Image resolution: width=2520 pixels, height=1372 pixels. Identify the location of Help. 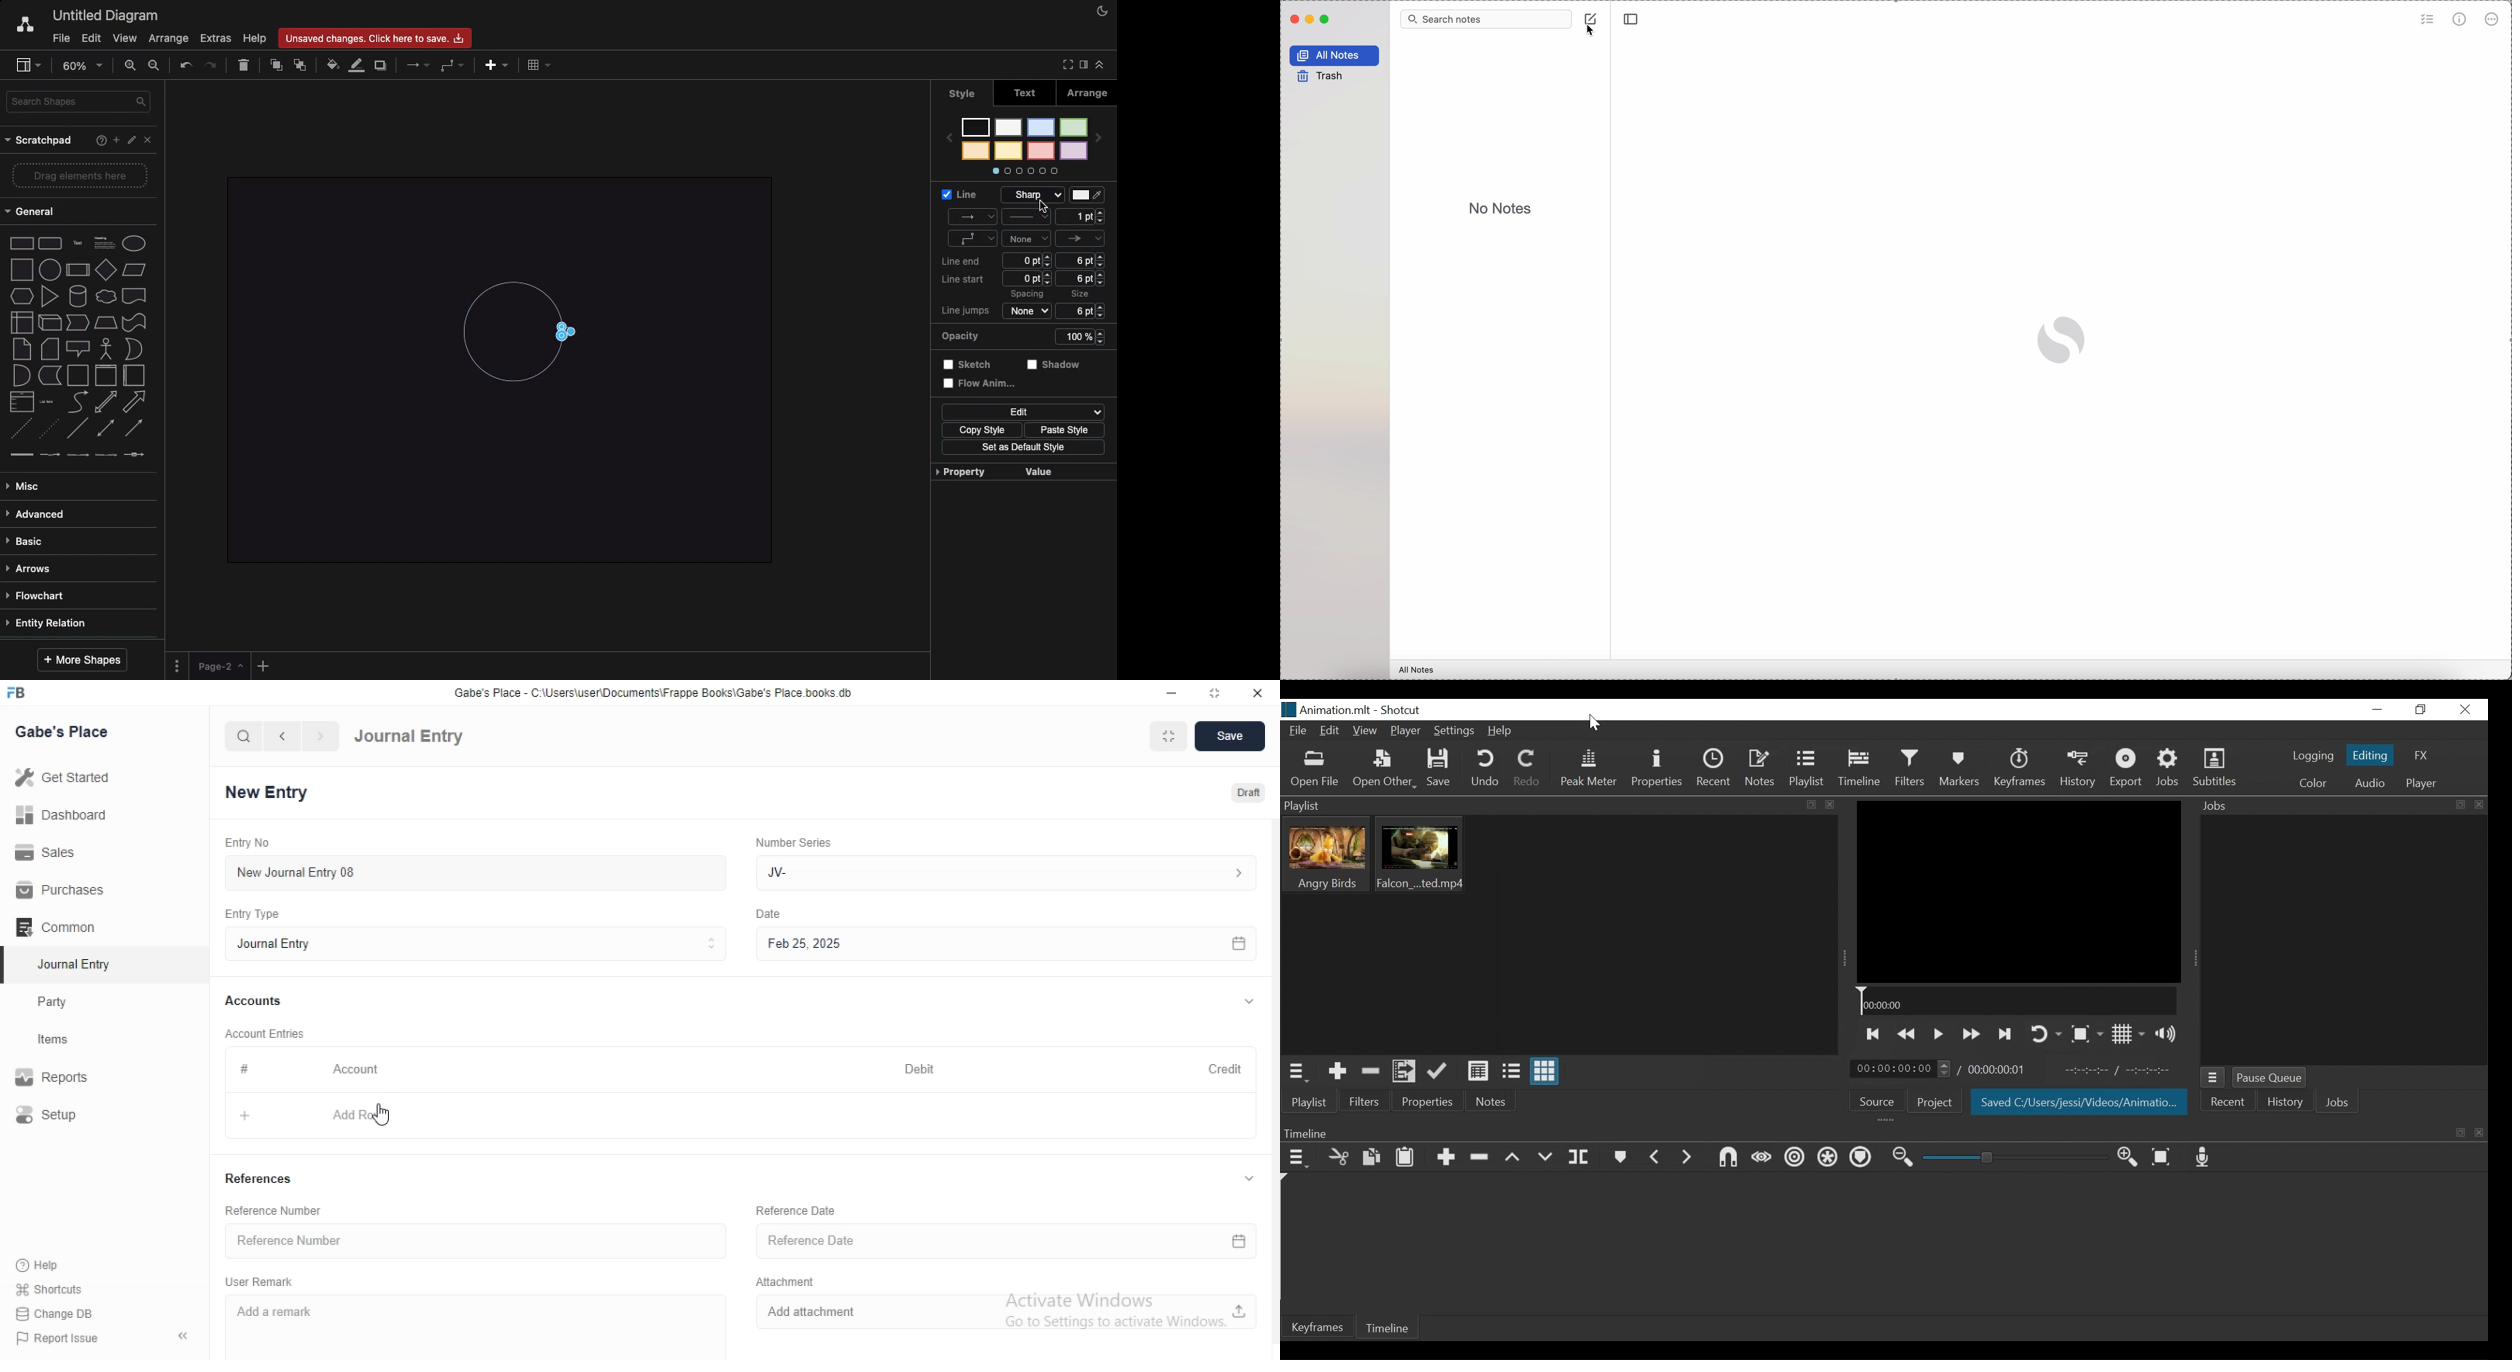
(63, 1264).